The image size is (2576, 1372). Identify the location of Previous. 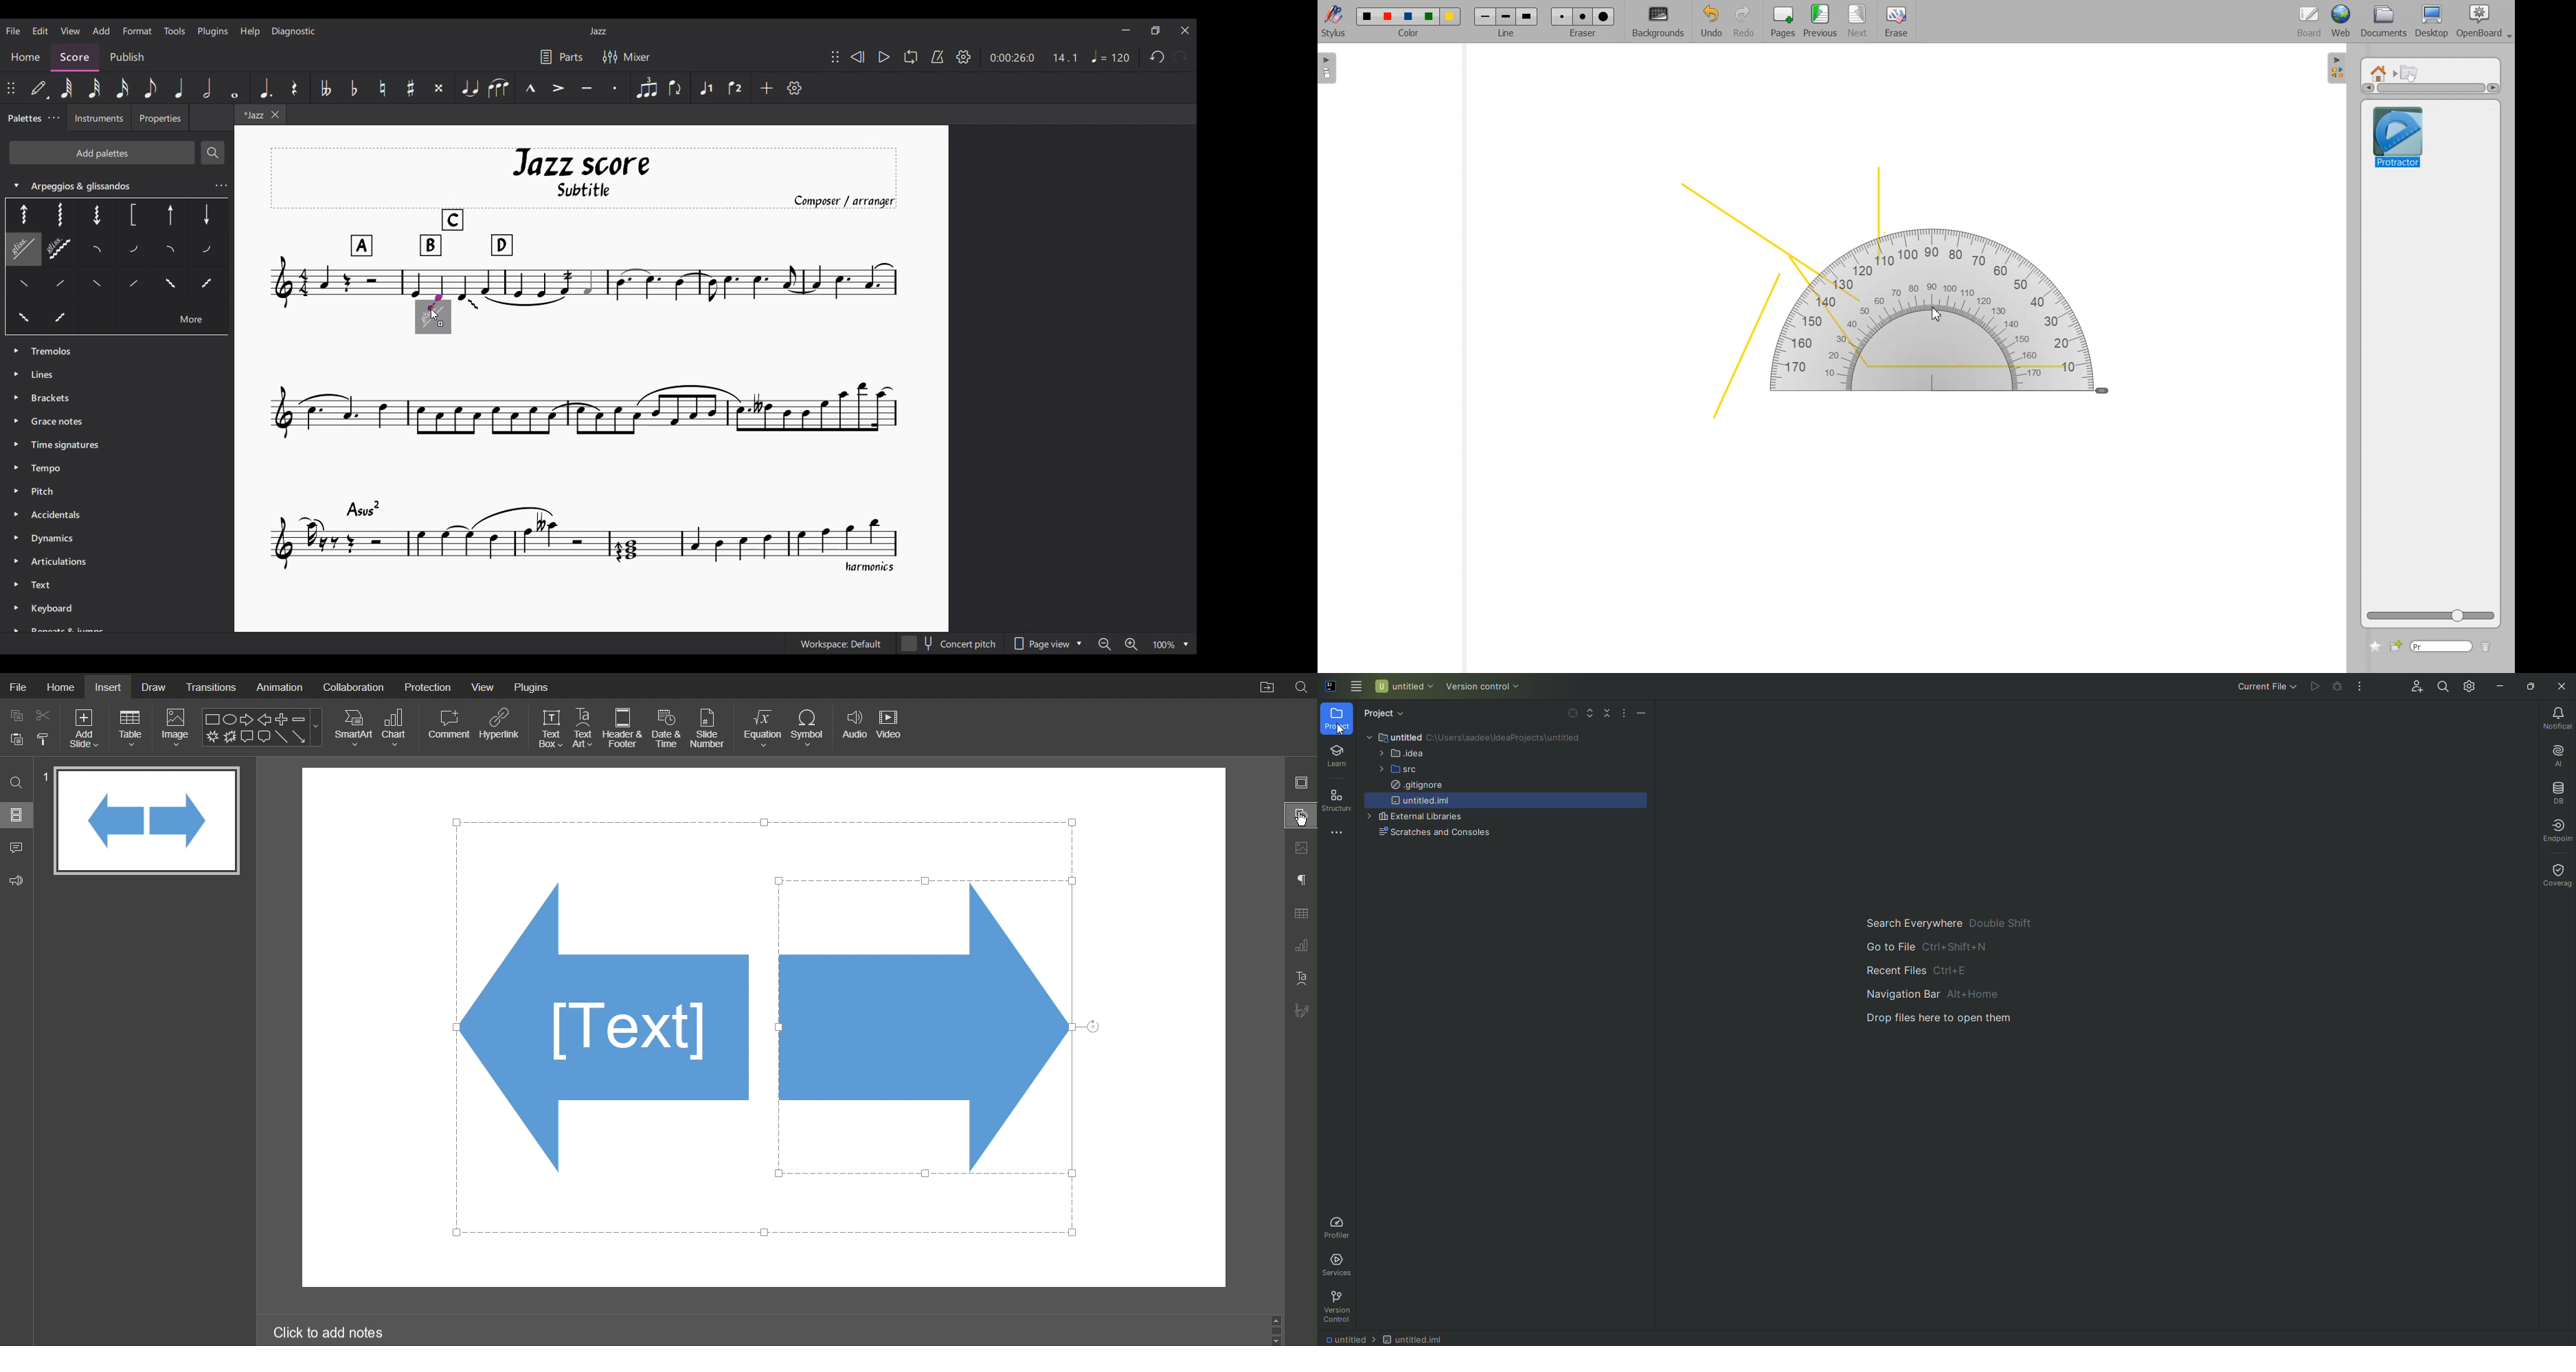
(1822, 22).